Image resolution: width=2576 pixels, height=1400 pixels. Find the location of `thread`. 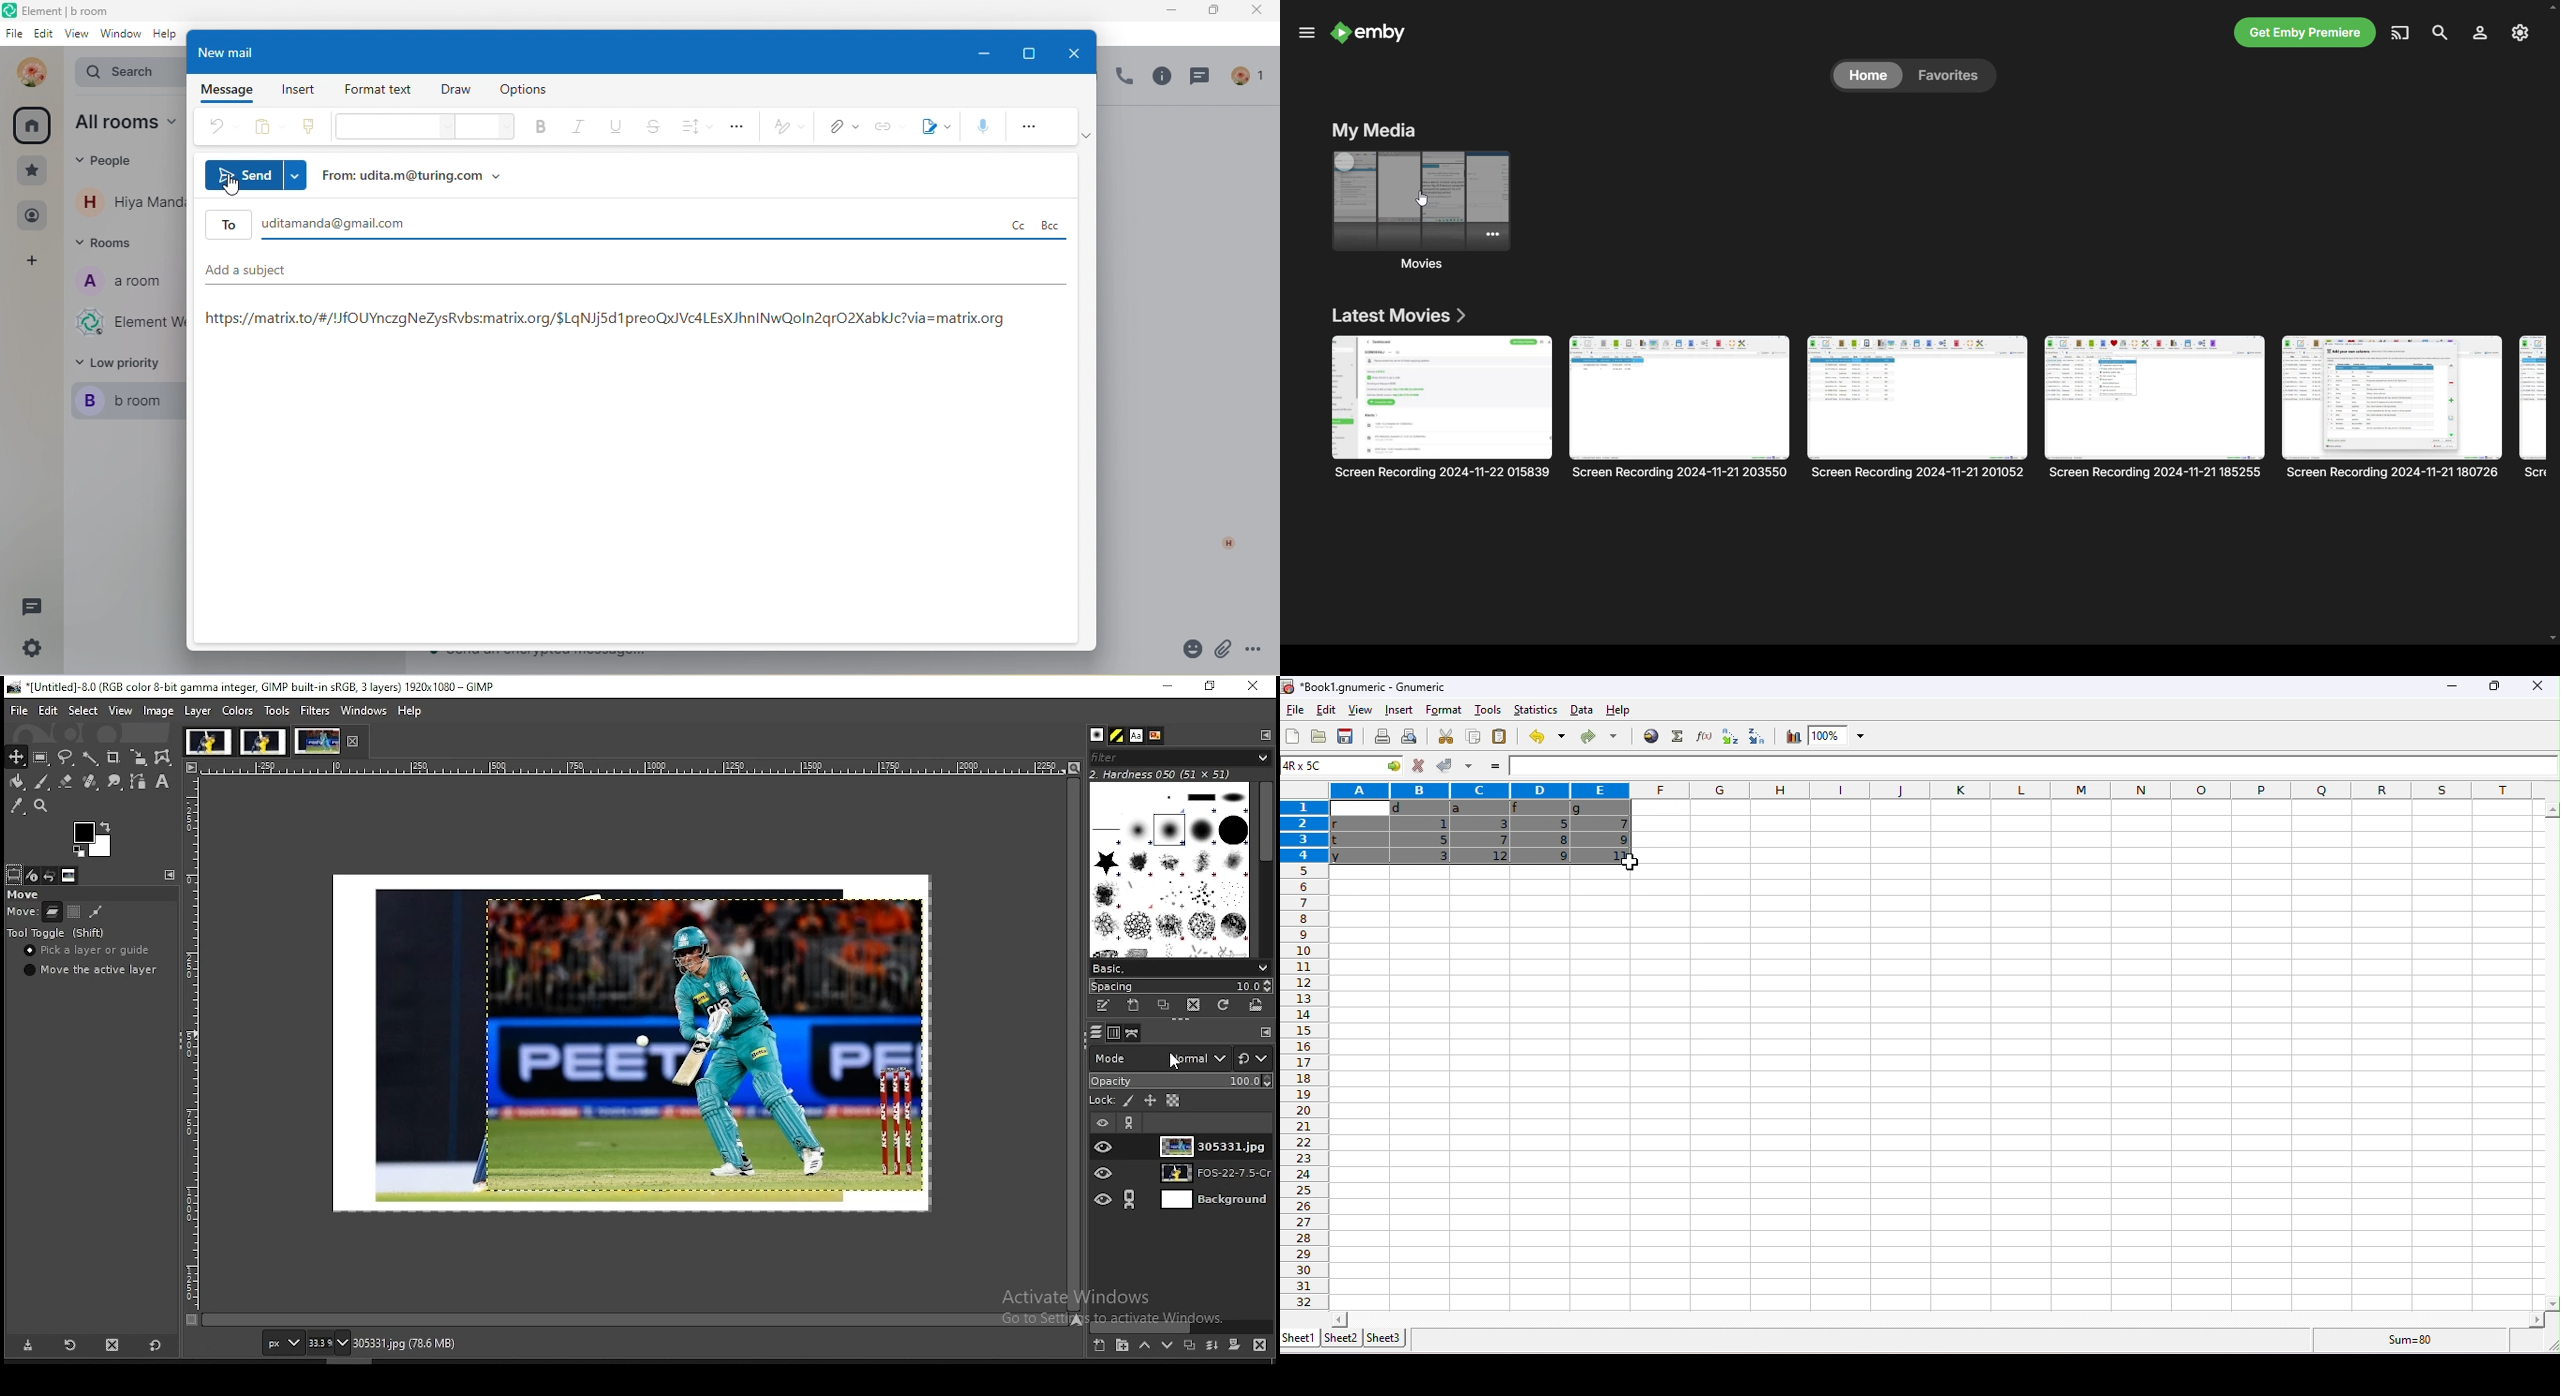

thread is located at coordinates (1204, 80).